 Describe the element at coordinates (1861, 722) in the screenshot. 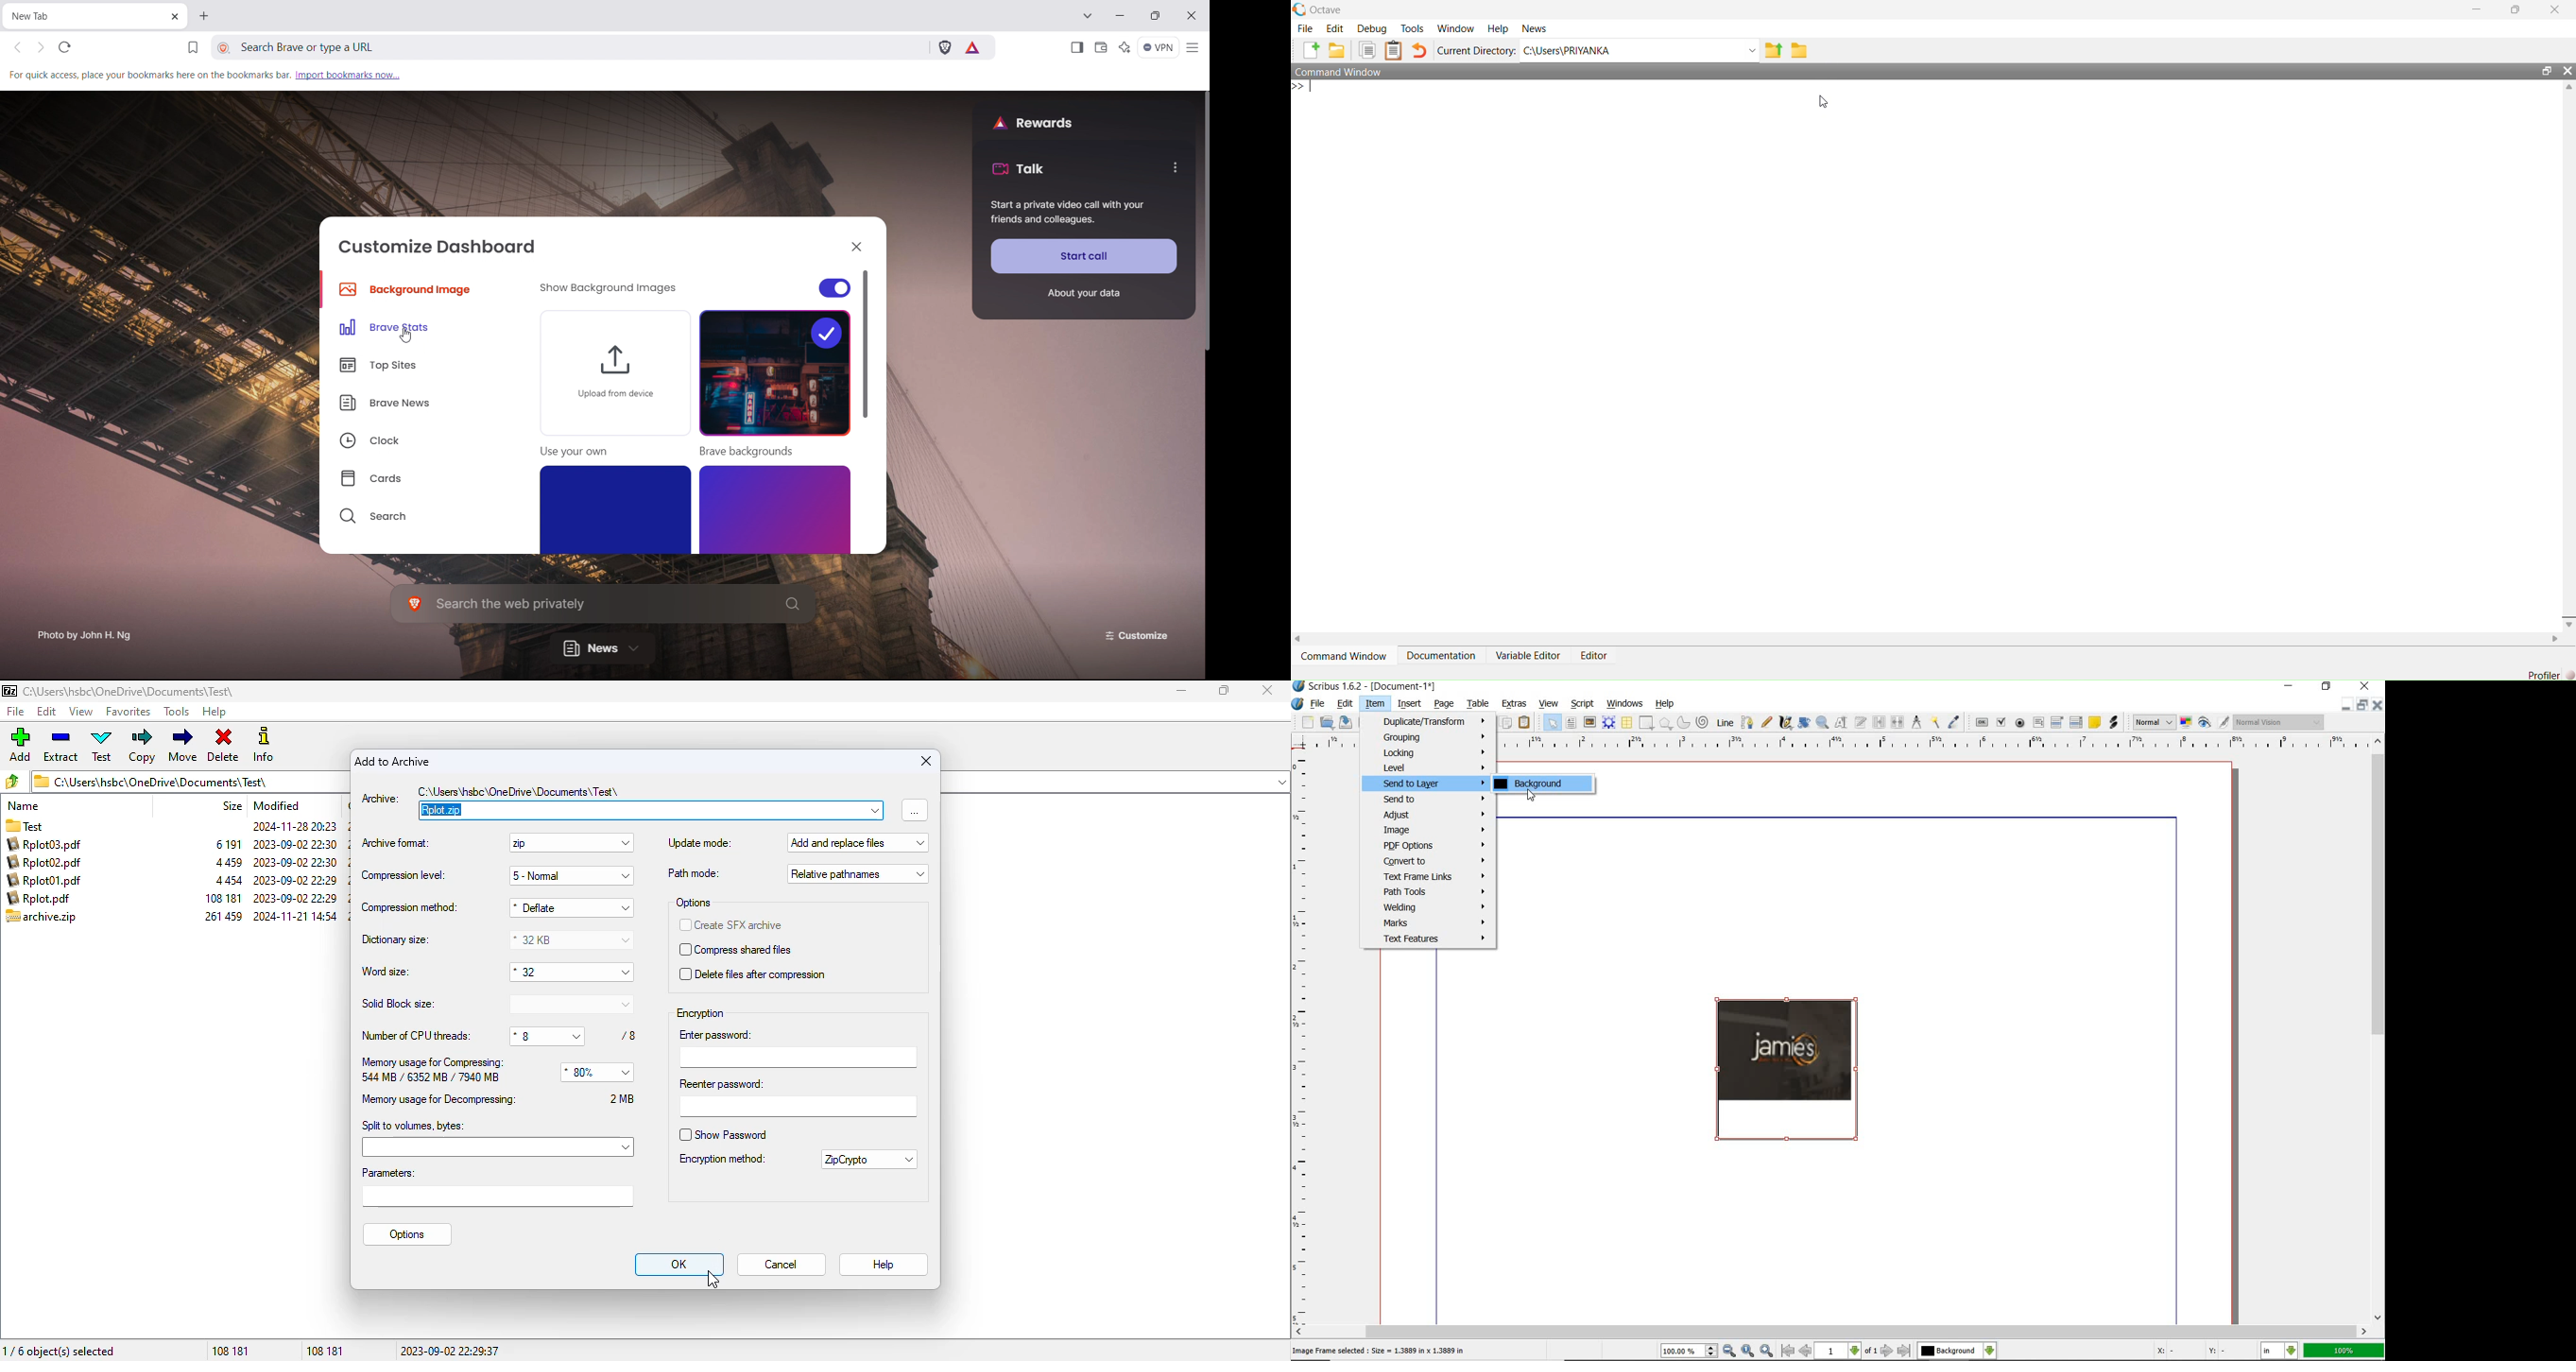

I see `edit text with story editor` at that location.